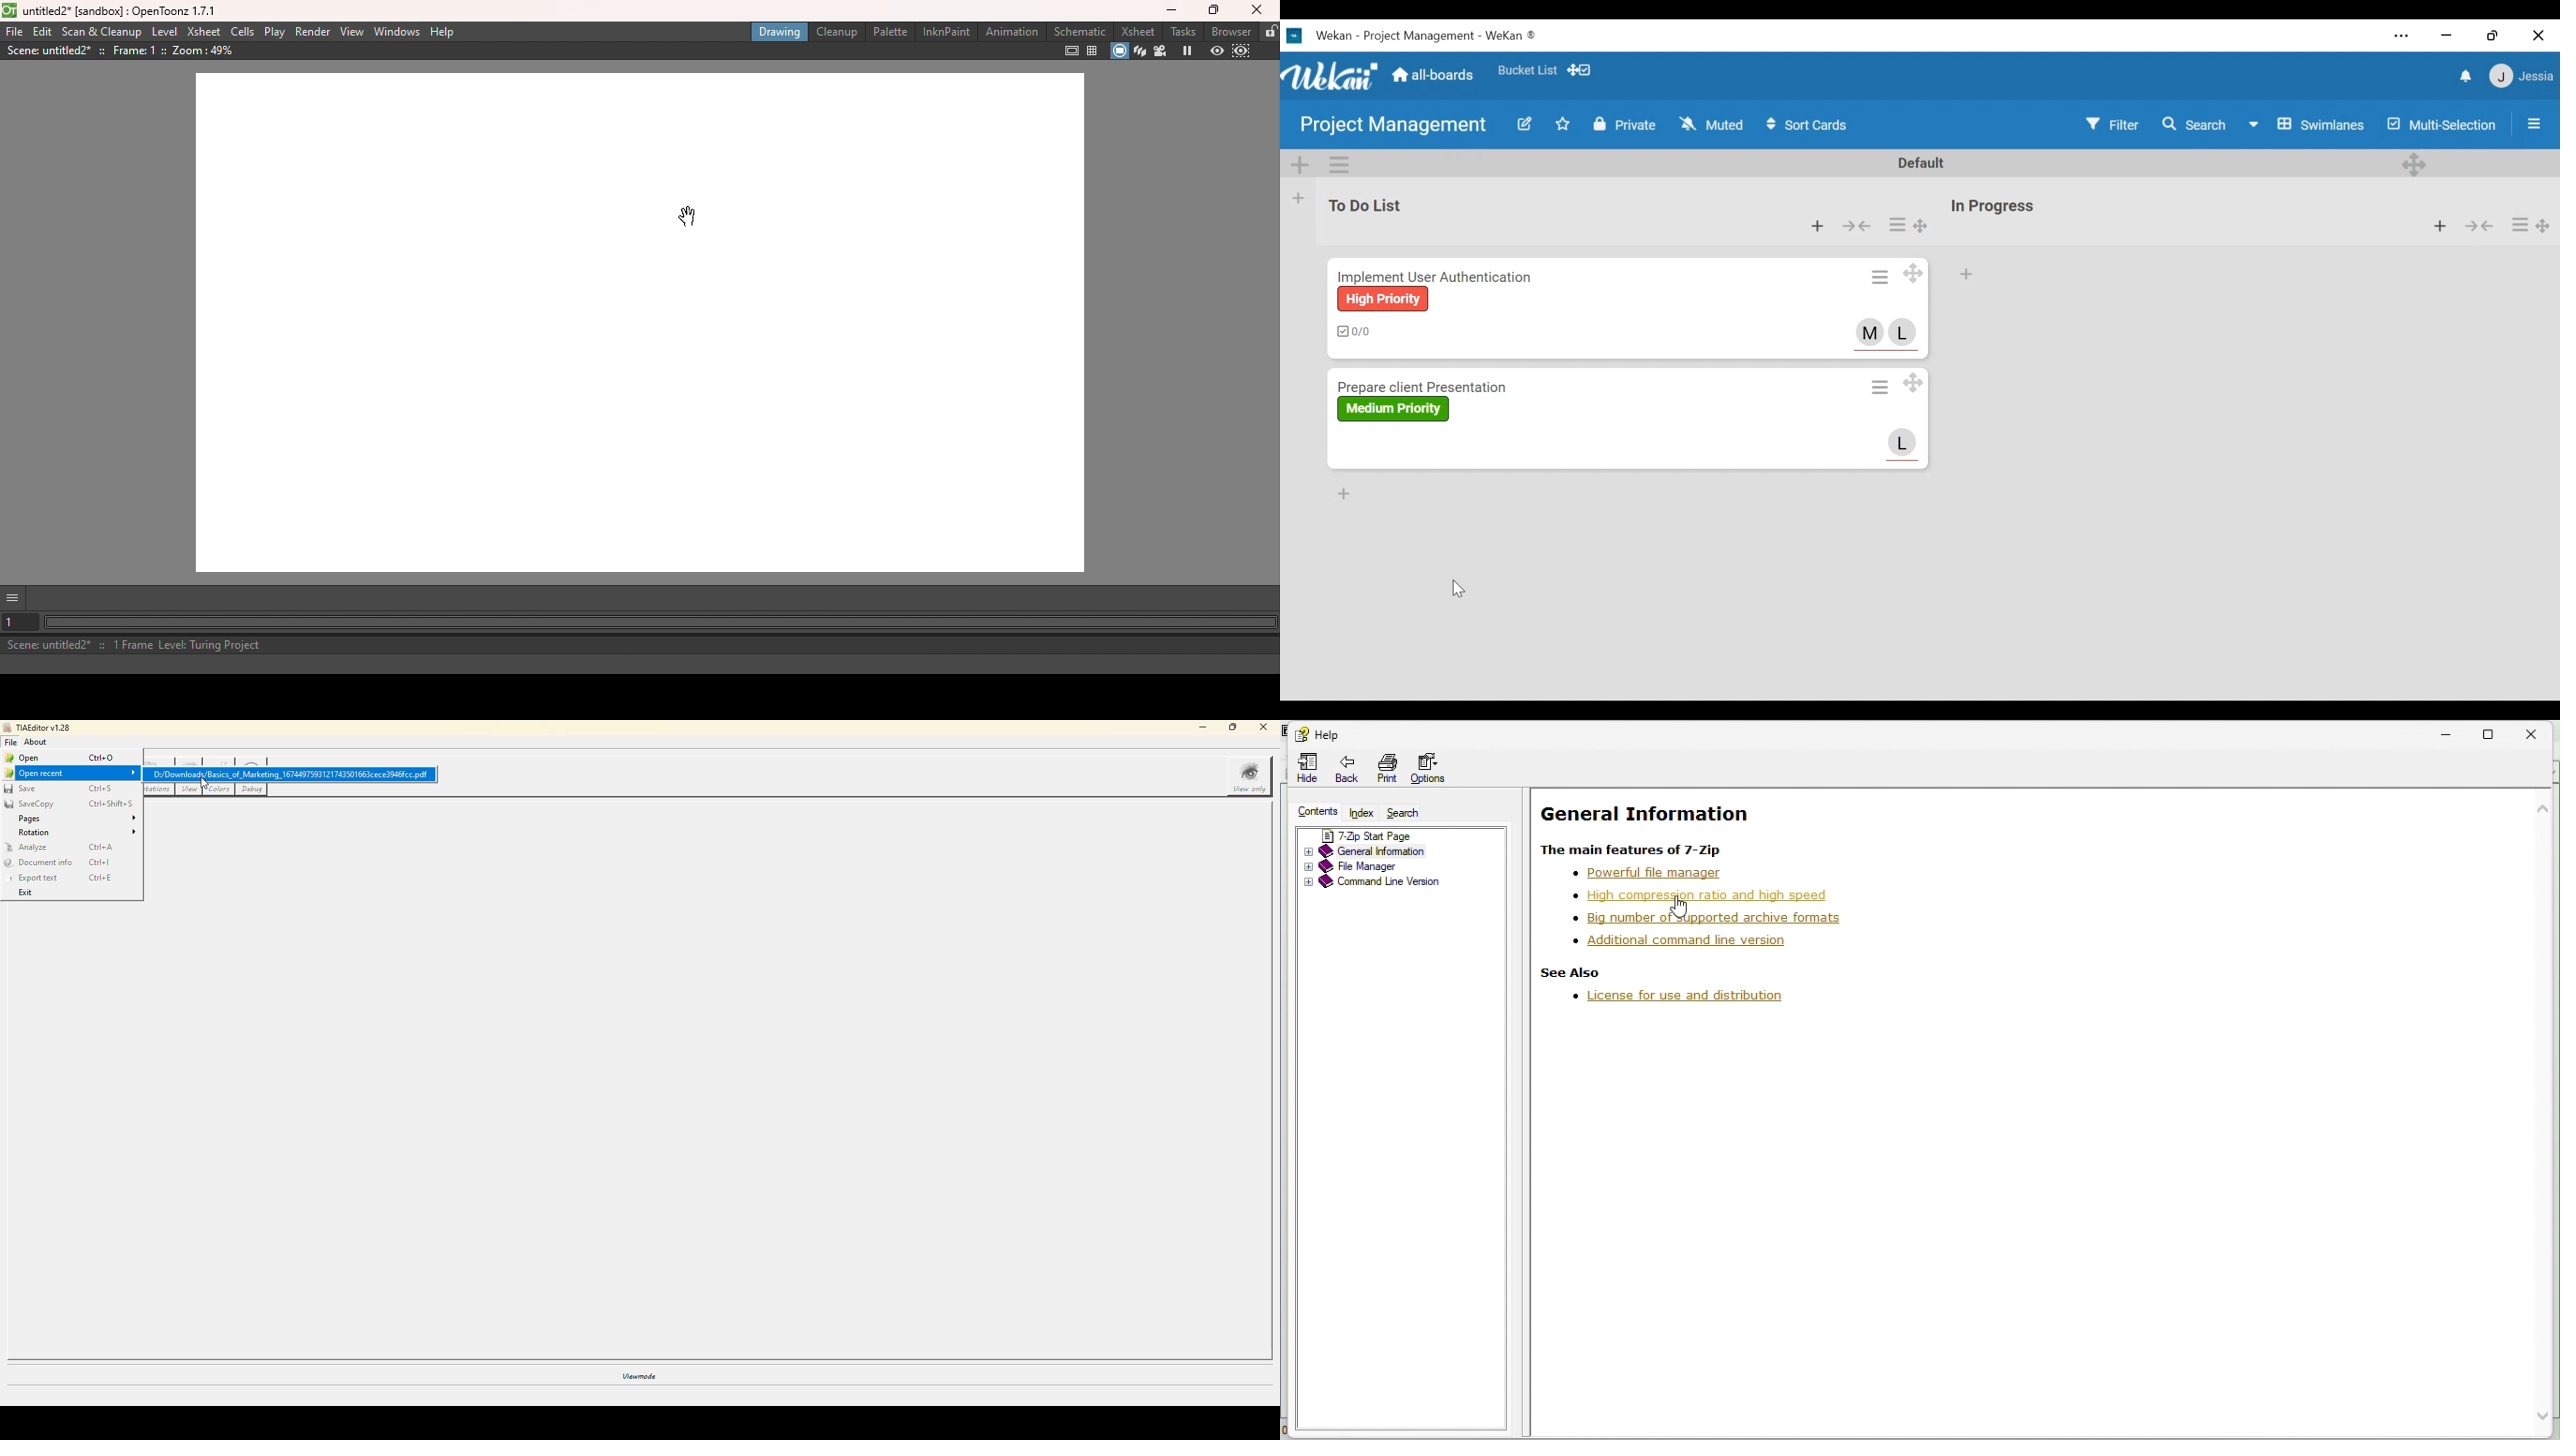 The width and height of the screenshot is (2576, 1456). What do you see at coordinates (2533, 125) in the screenshot?
I see `Open/Close Sidebar` at bounding box center [2533, 125].